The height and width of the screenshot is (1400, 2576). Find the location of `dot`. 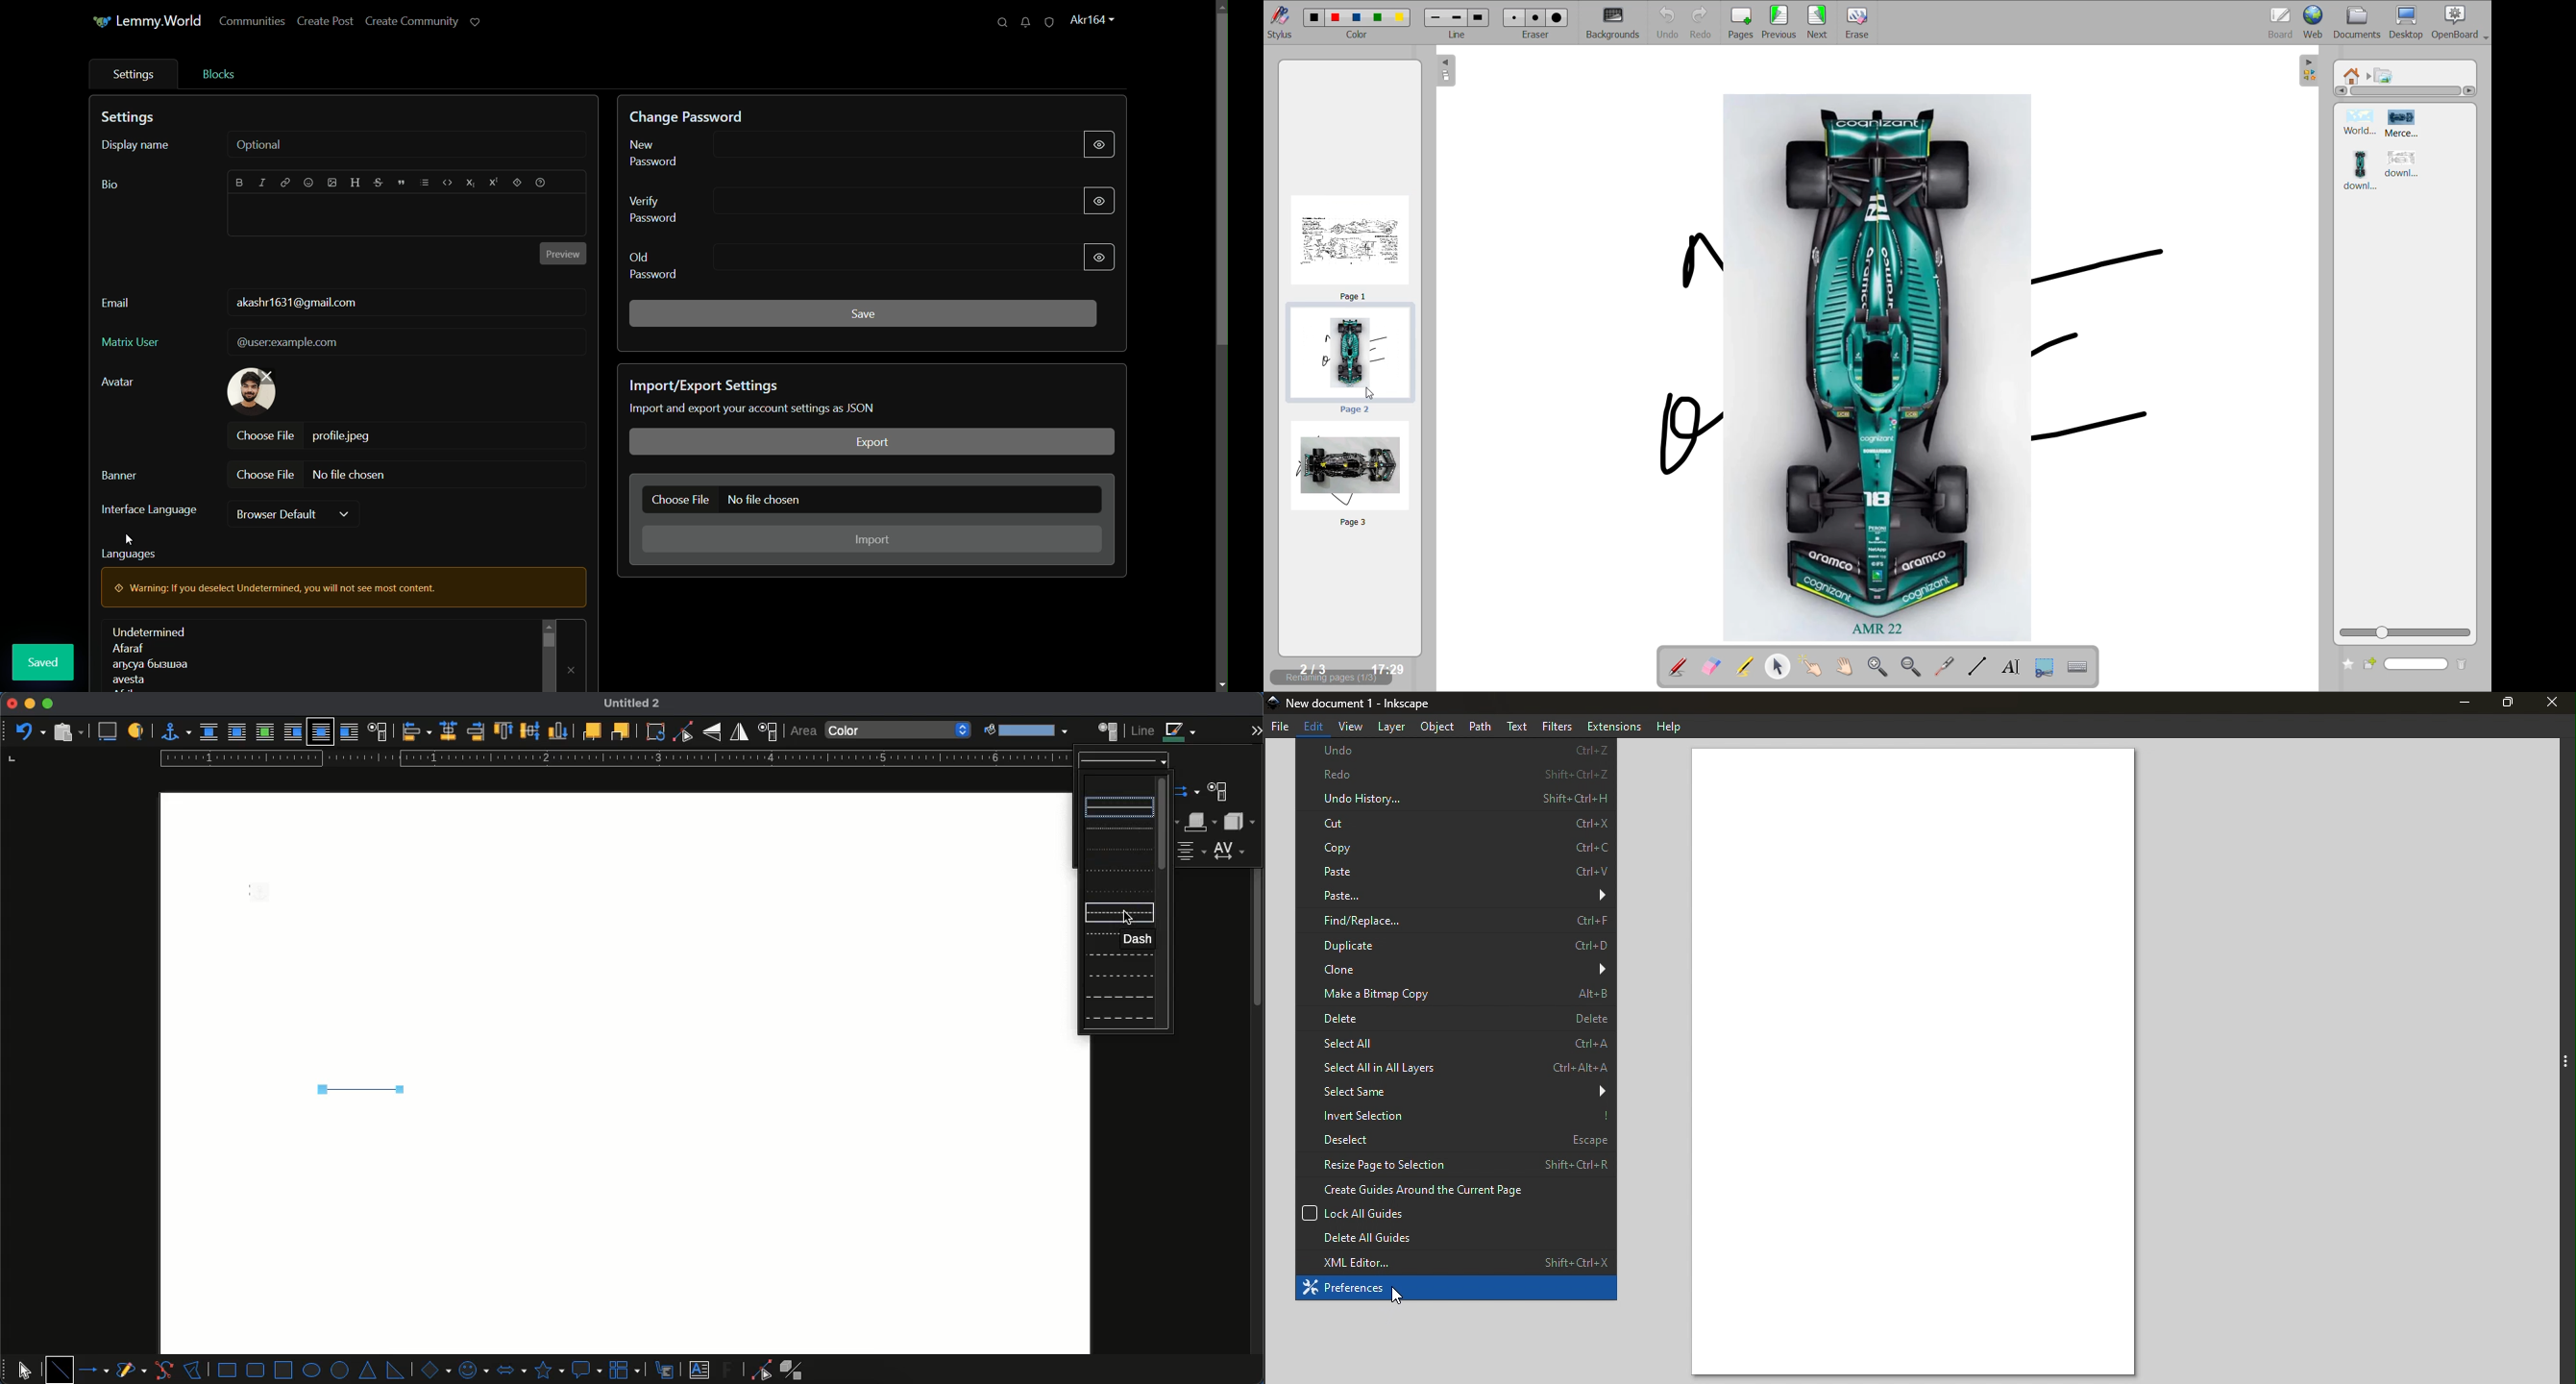

dot is located at coordinates (1117, 829).